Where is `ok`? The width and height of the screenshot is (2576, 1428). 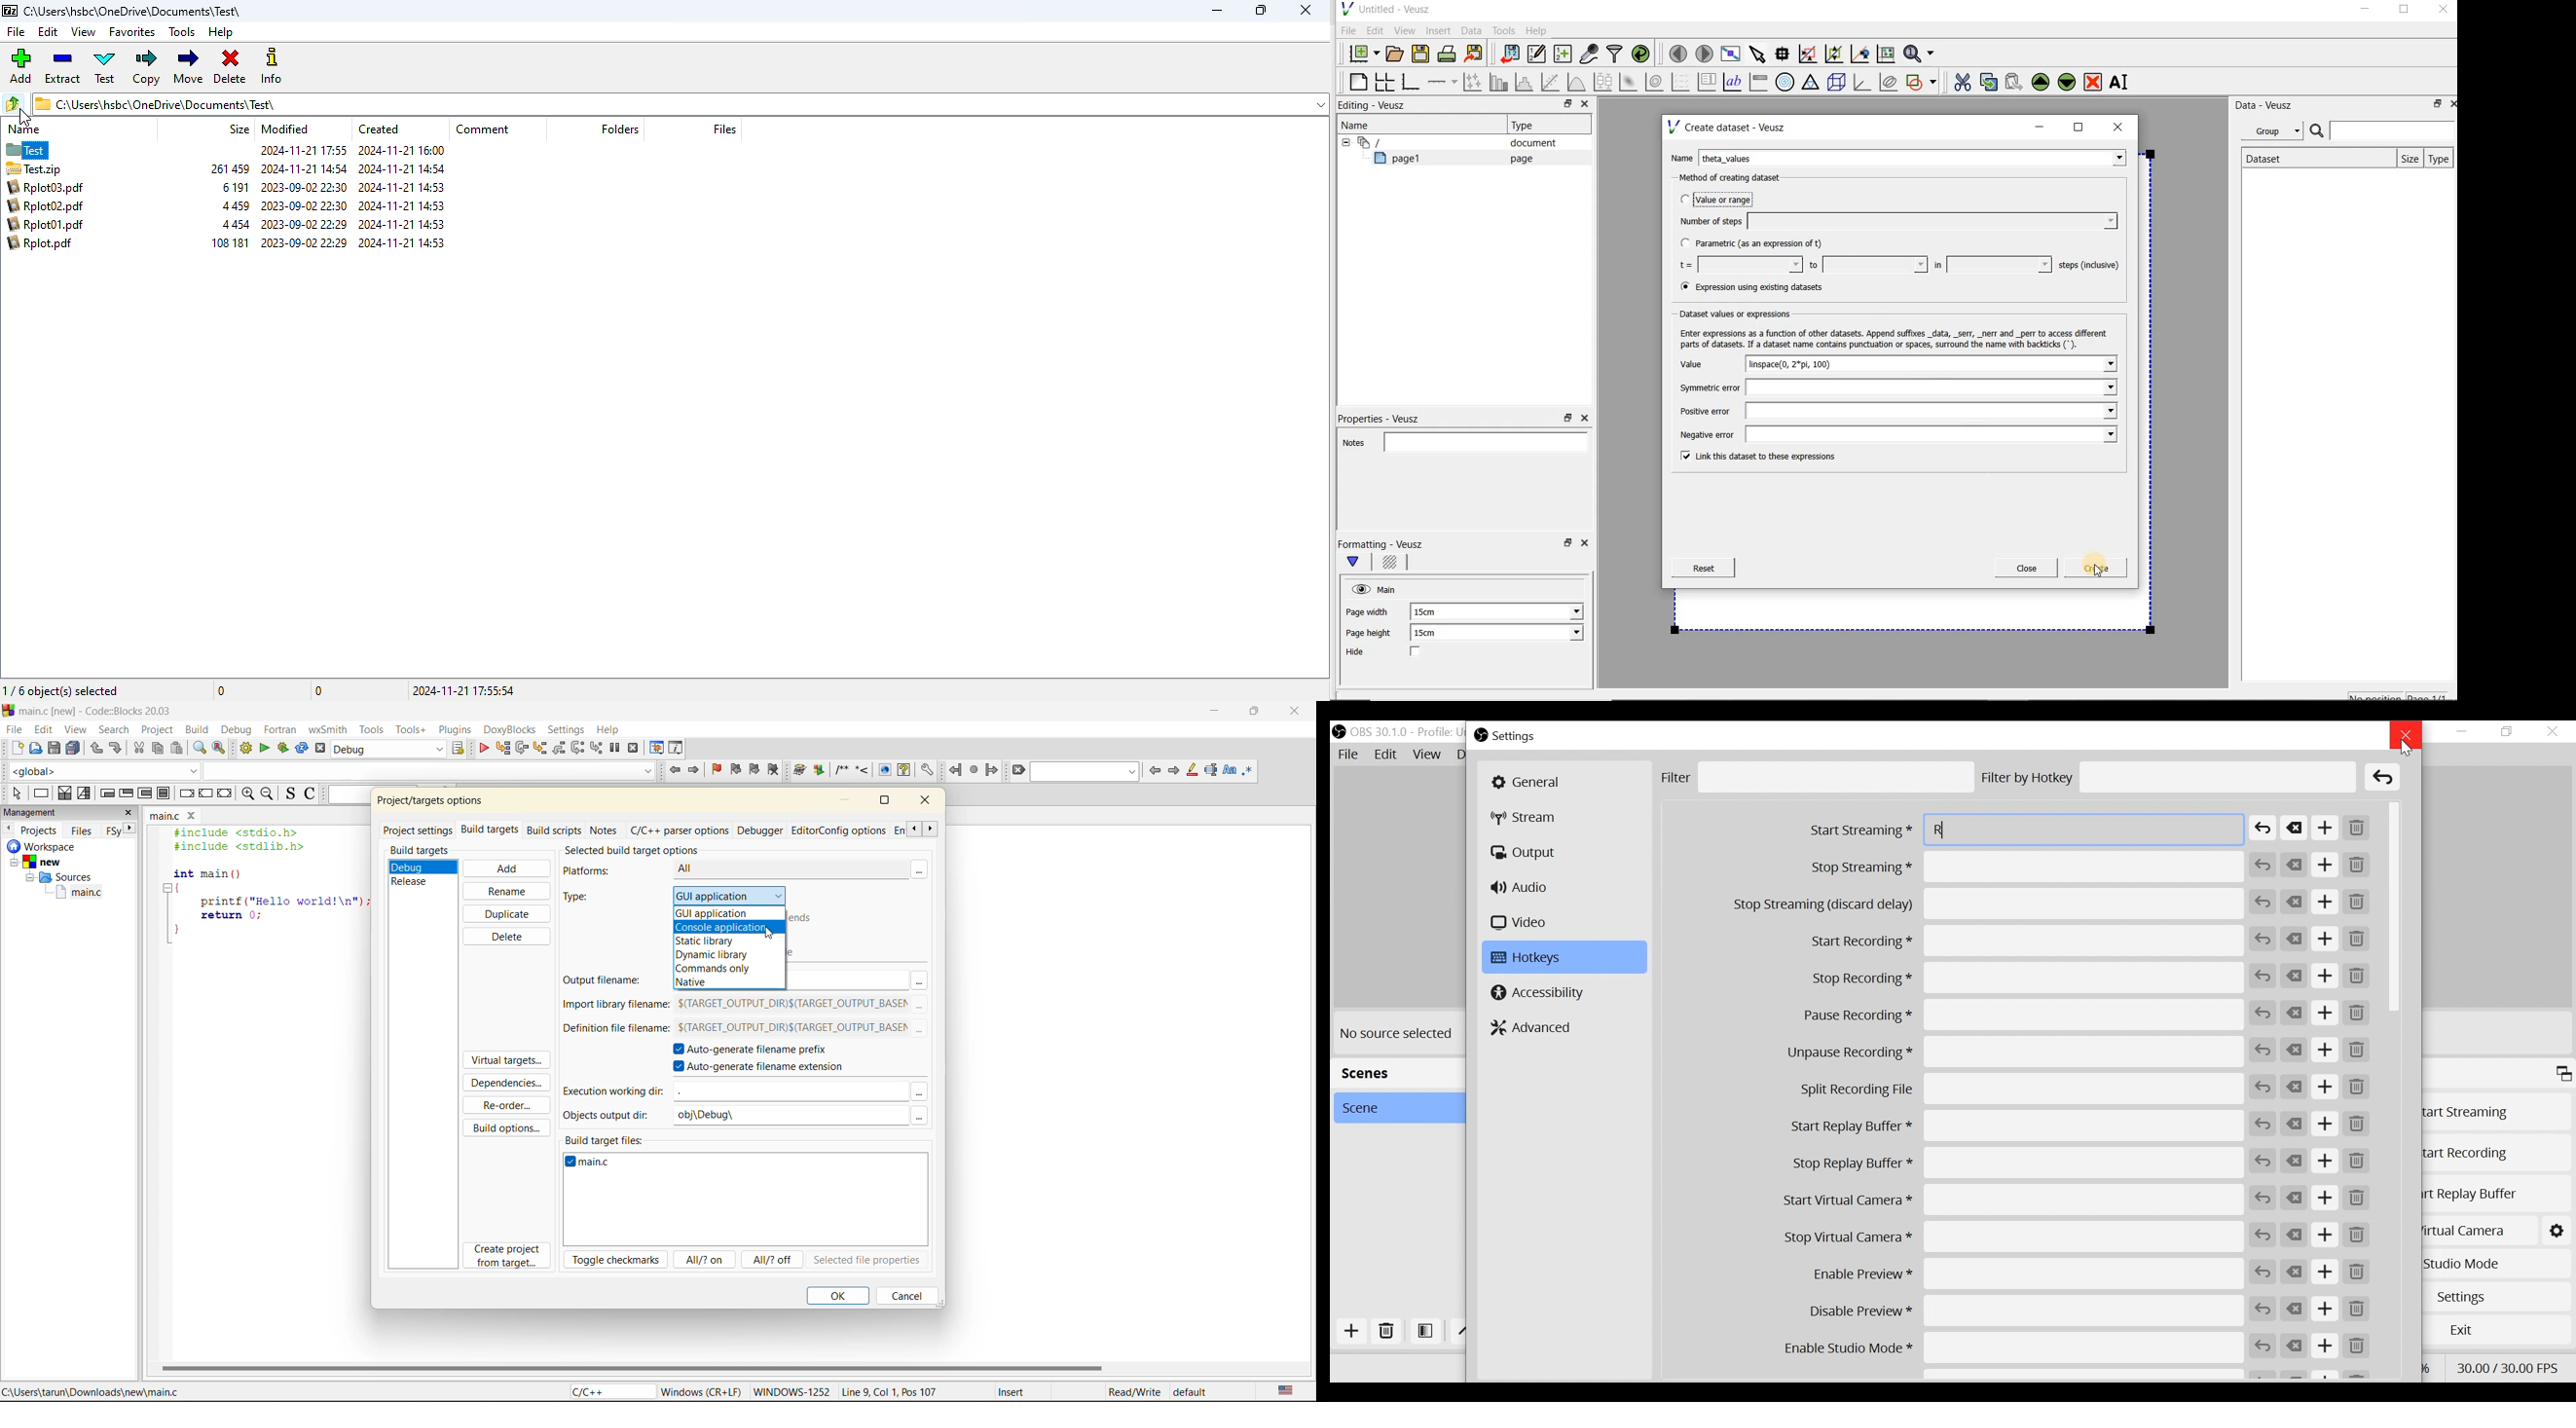 ok is located at coordinates (838, 1295).